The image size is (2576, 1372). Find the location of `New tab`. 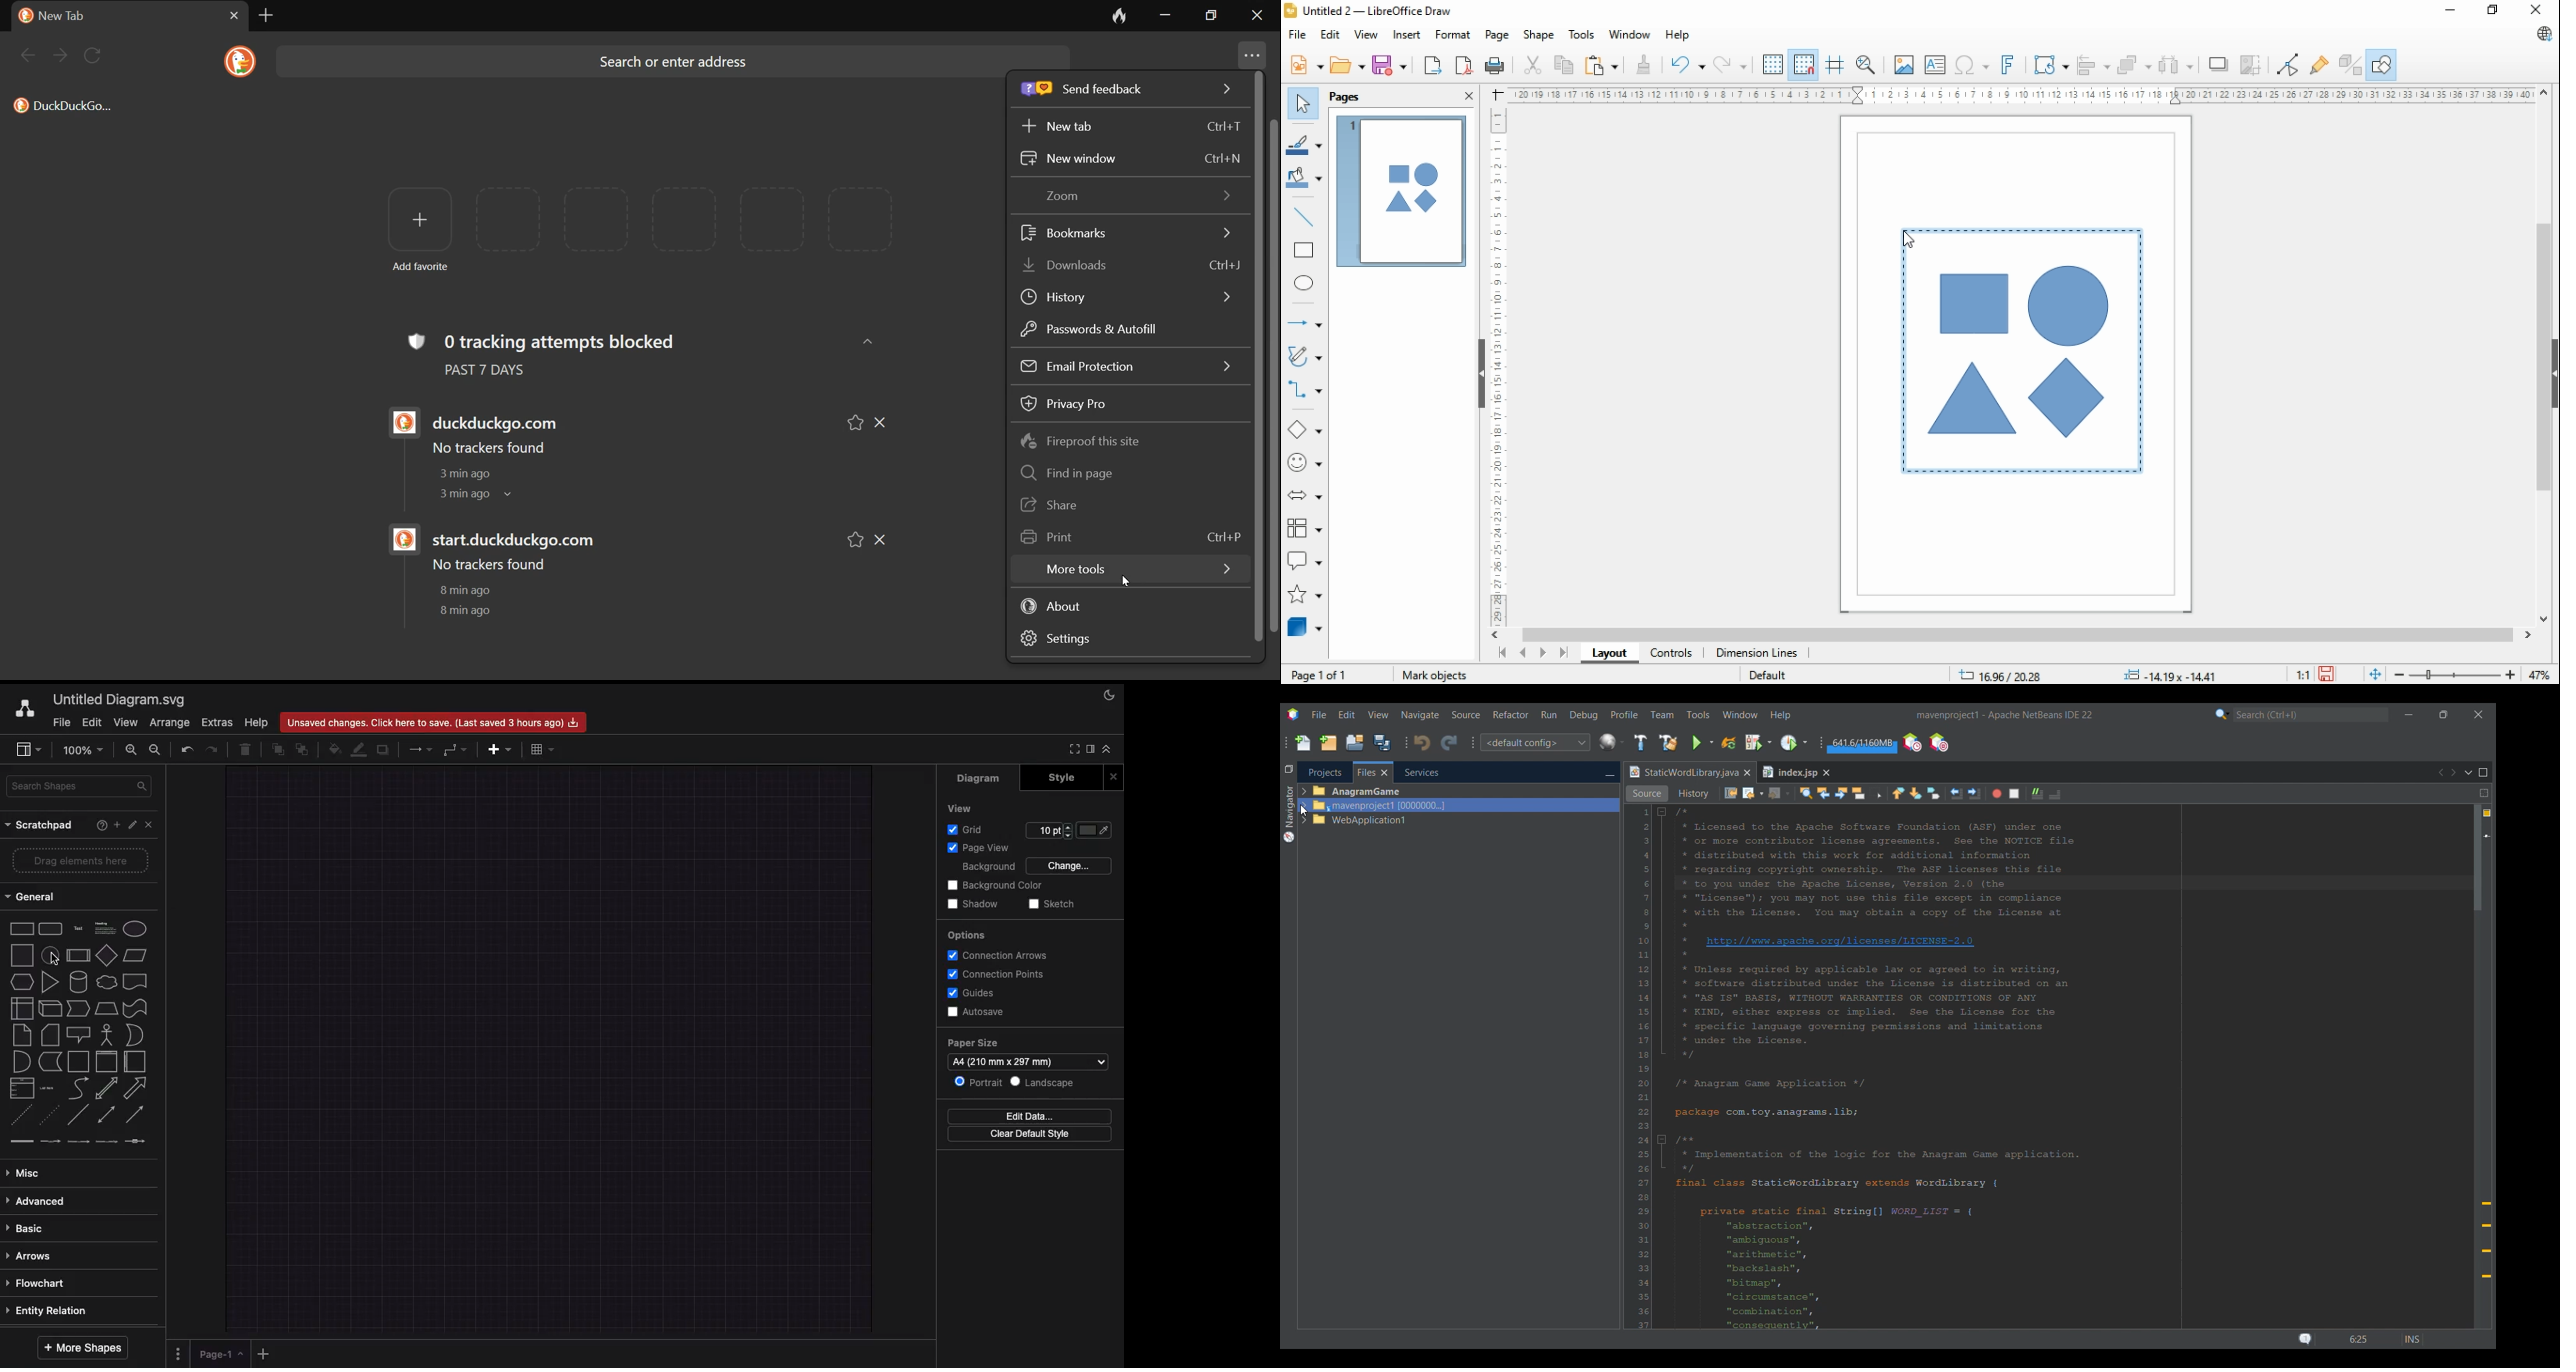

New tab is located at coordinates (1130, 125).